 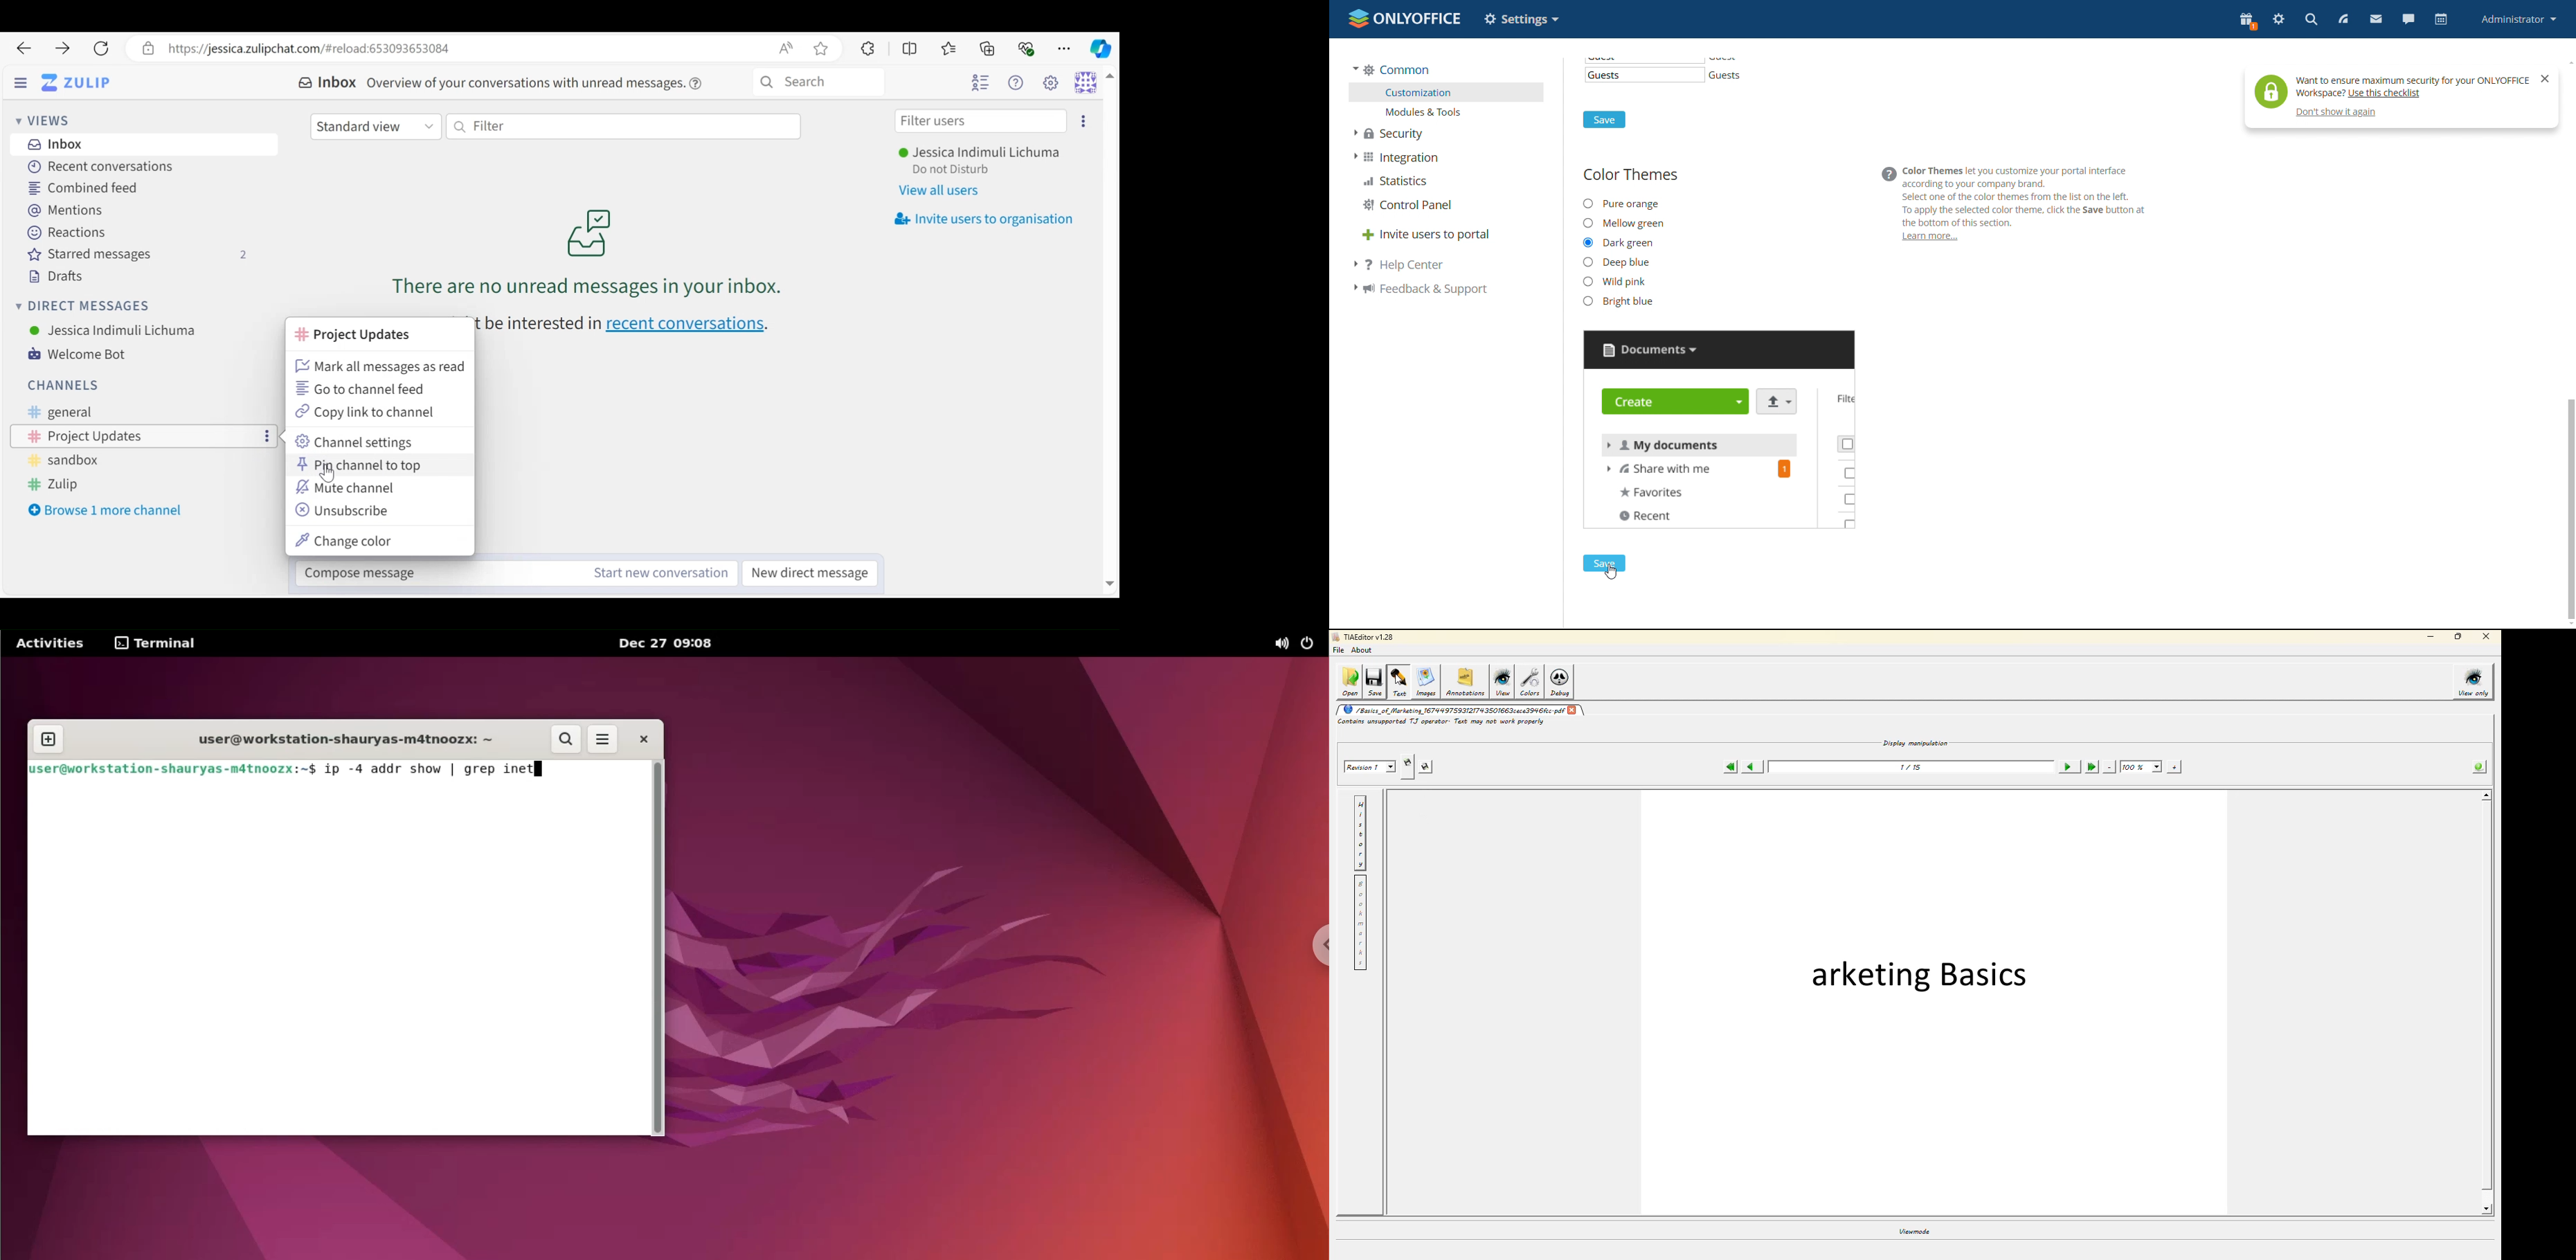 What do you see at coordinates (164, 645) in the screenshot?
I see `terminal navigation` at bounding box center [164, 645].